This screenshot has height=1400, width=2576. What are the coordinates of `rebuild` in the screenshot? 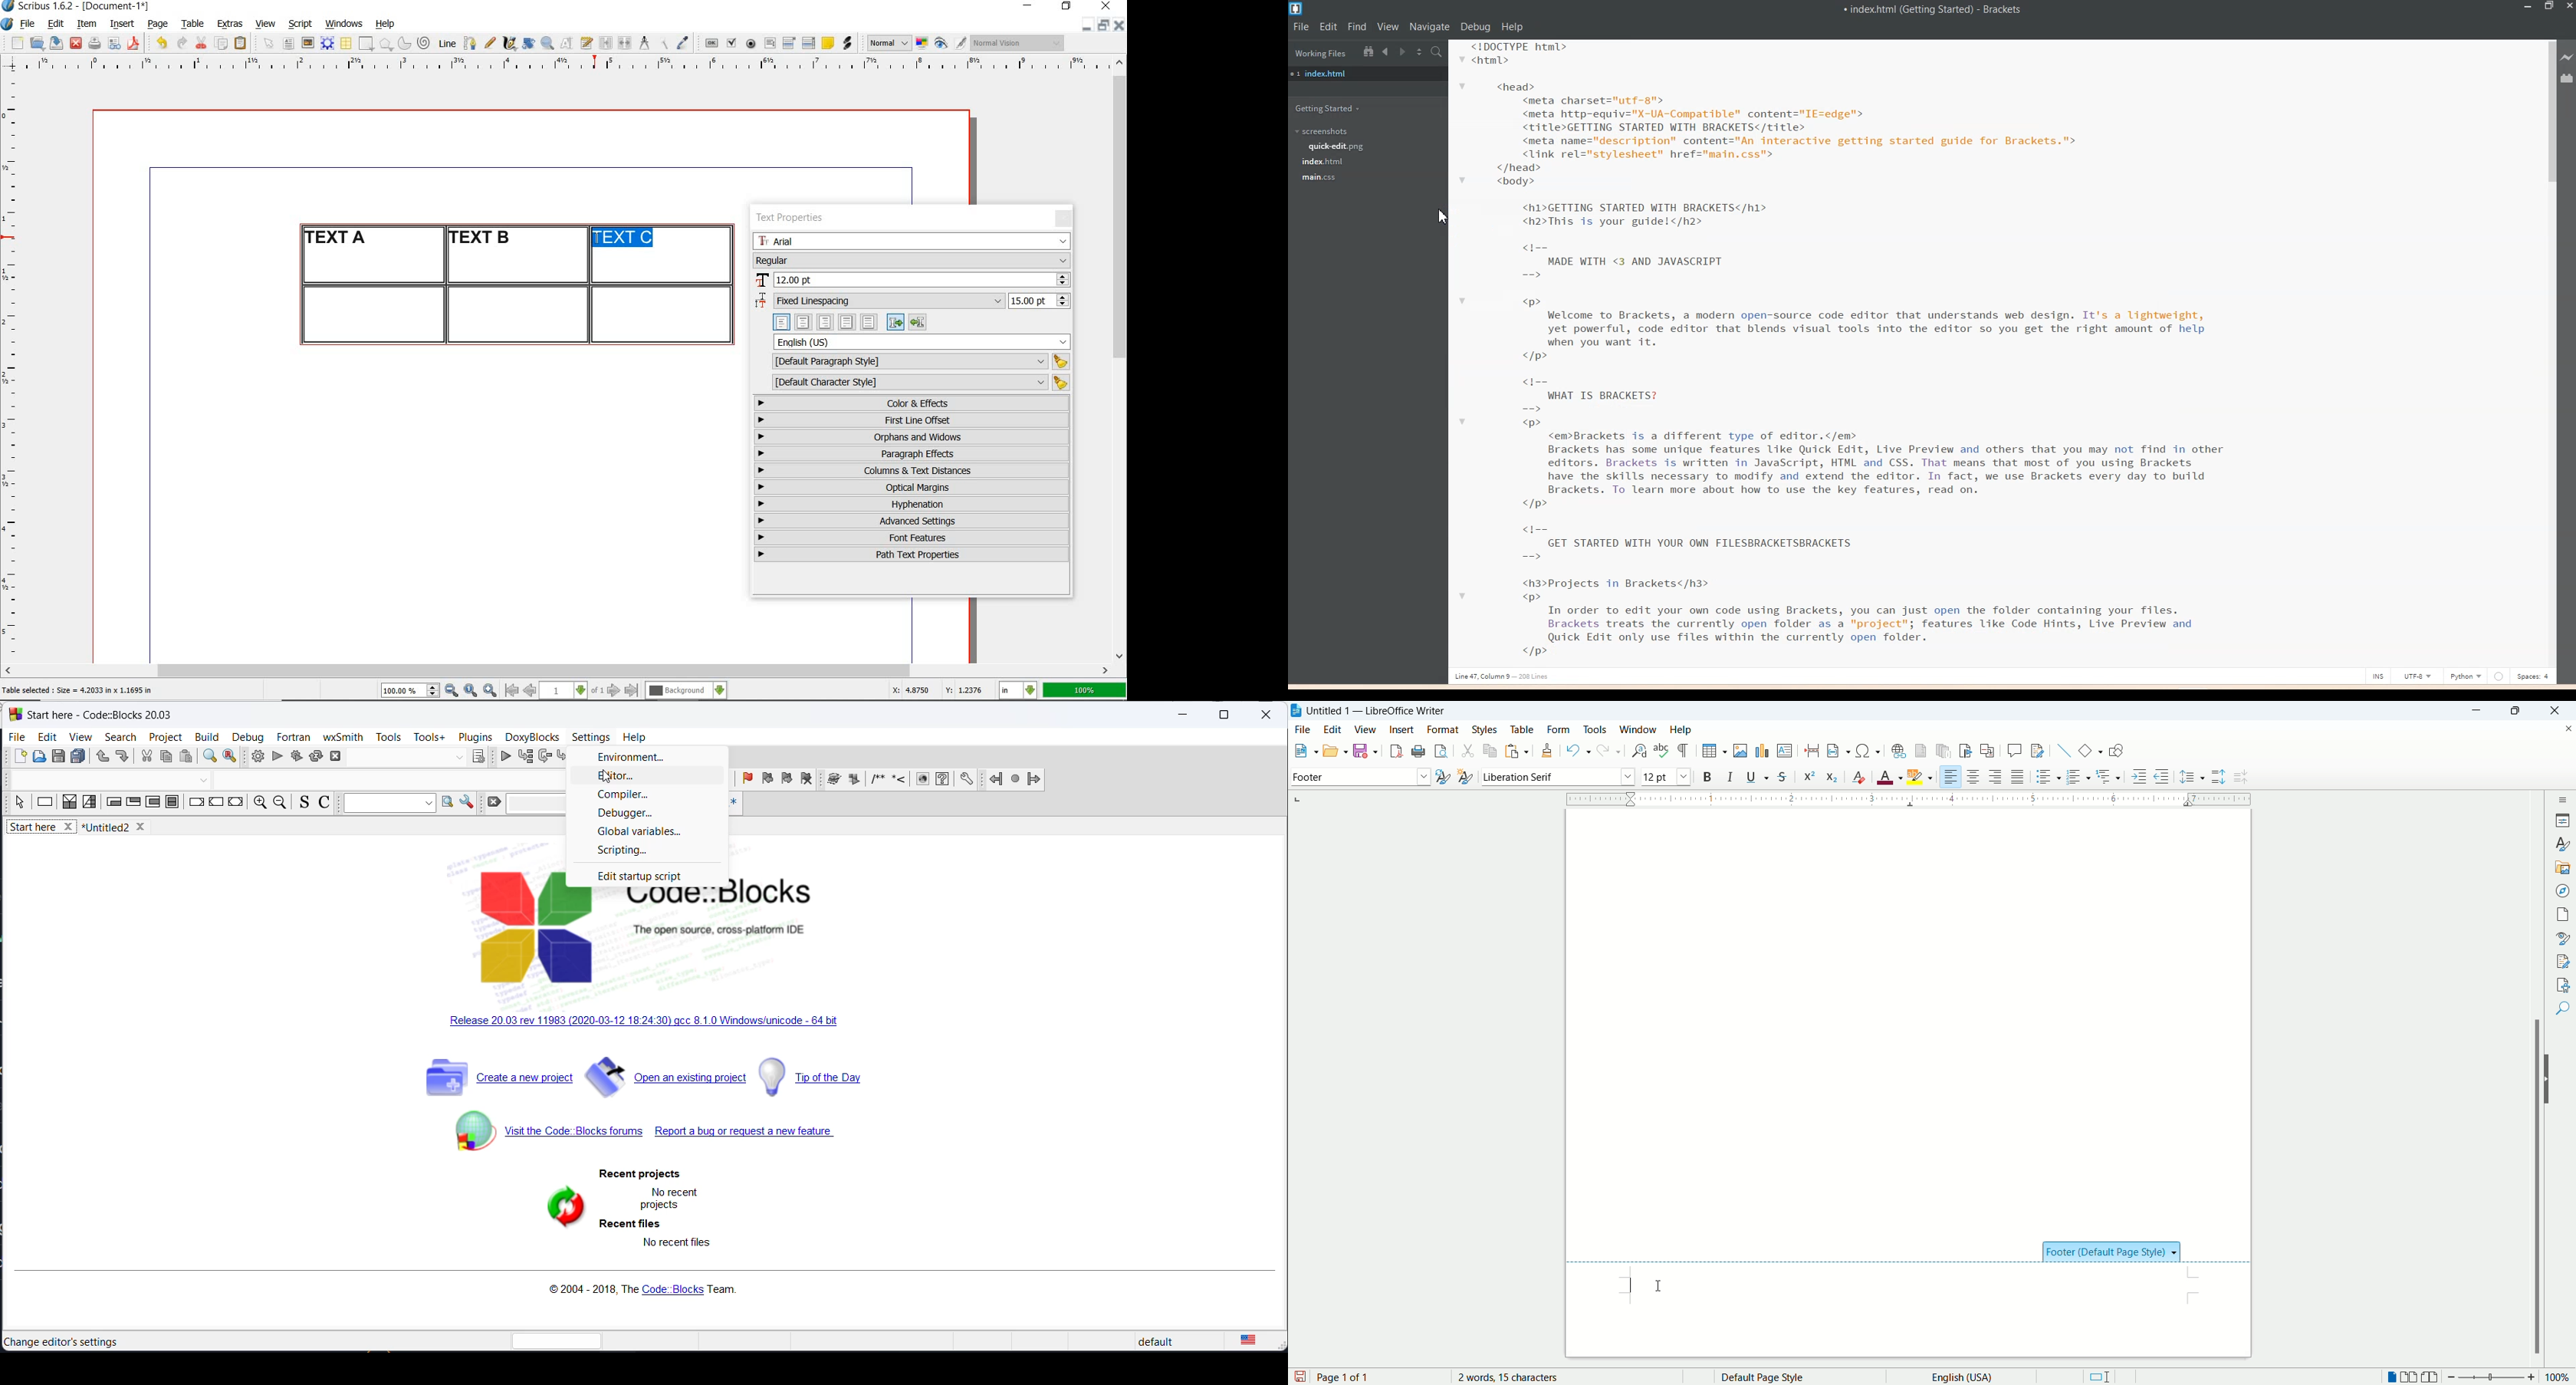 It's located at (316, 755).